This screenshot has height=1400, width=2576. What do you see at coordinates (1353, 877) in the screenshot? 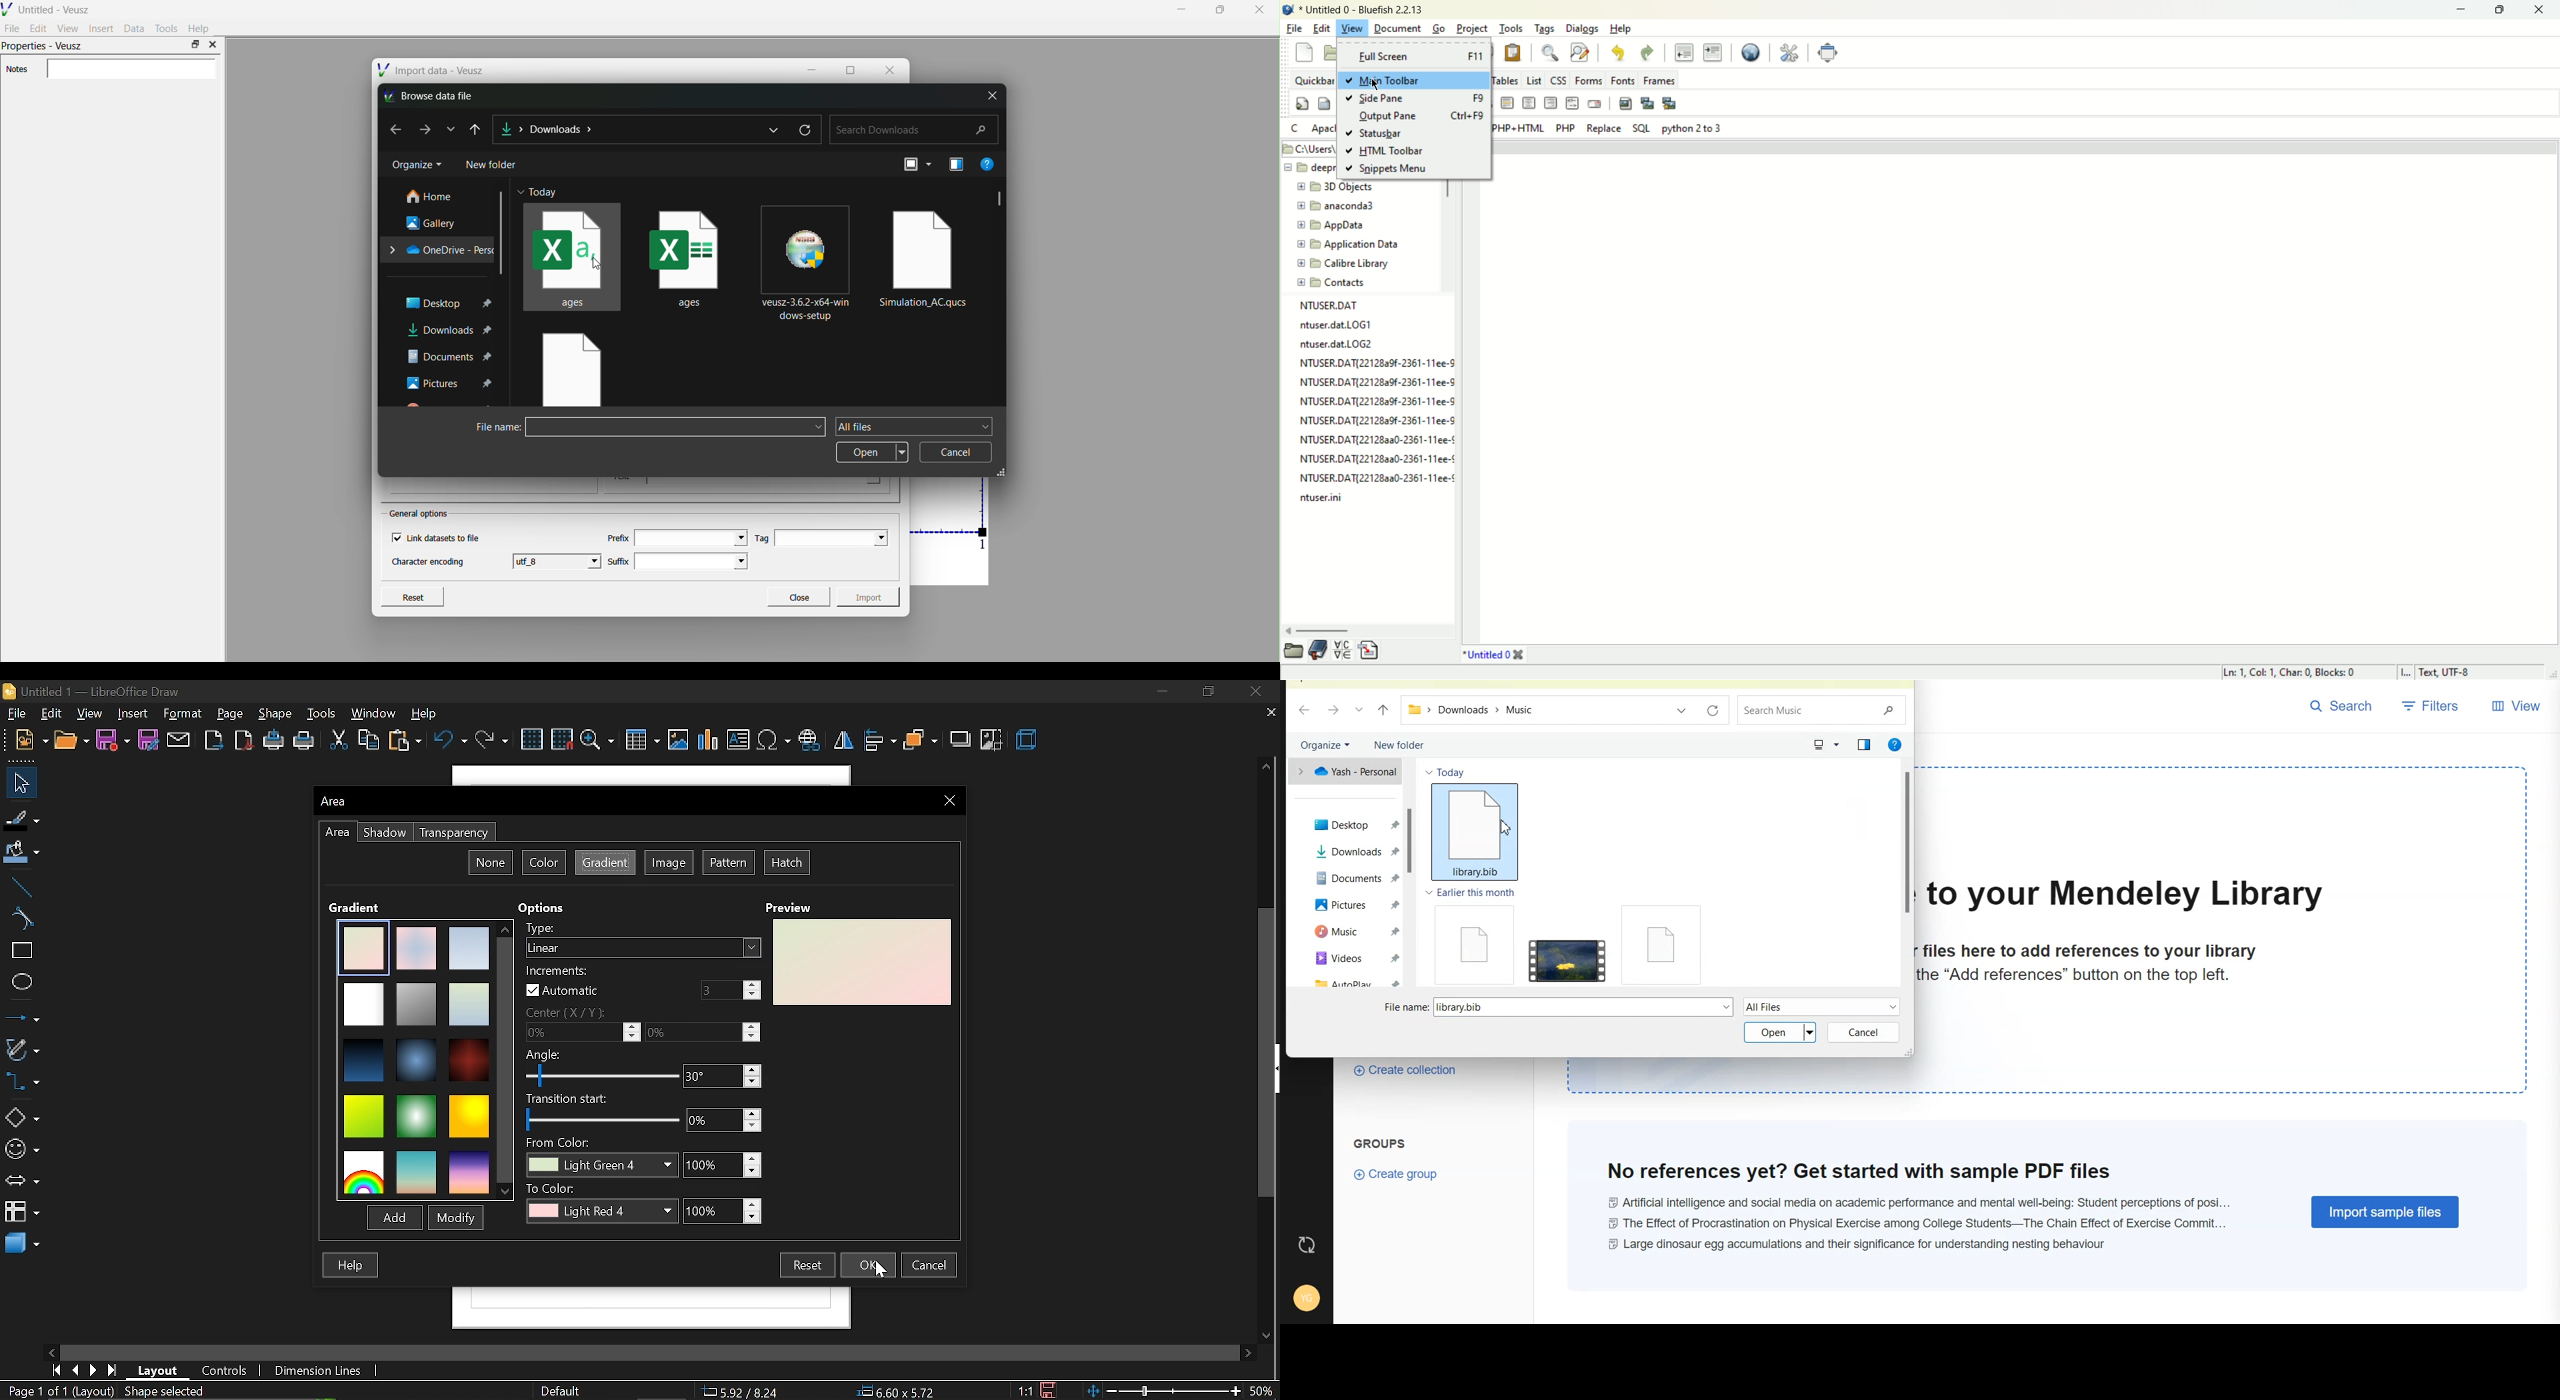
I see `Documents` at bounding box center [1353, 877].